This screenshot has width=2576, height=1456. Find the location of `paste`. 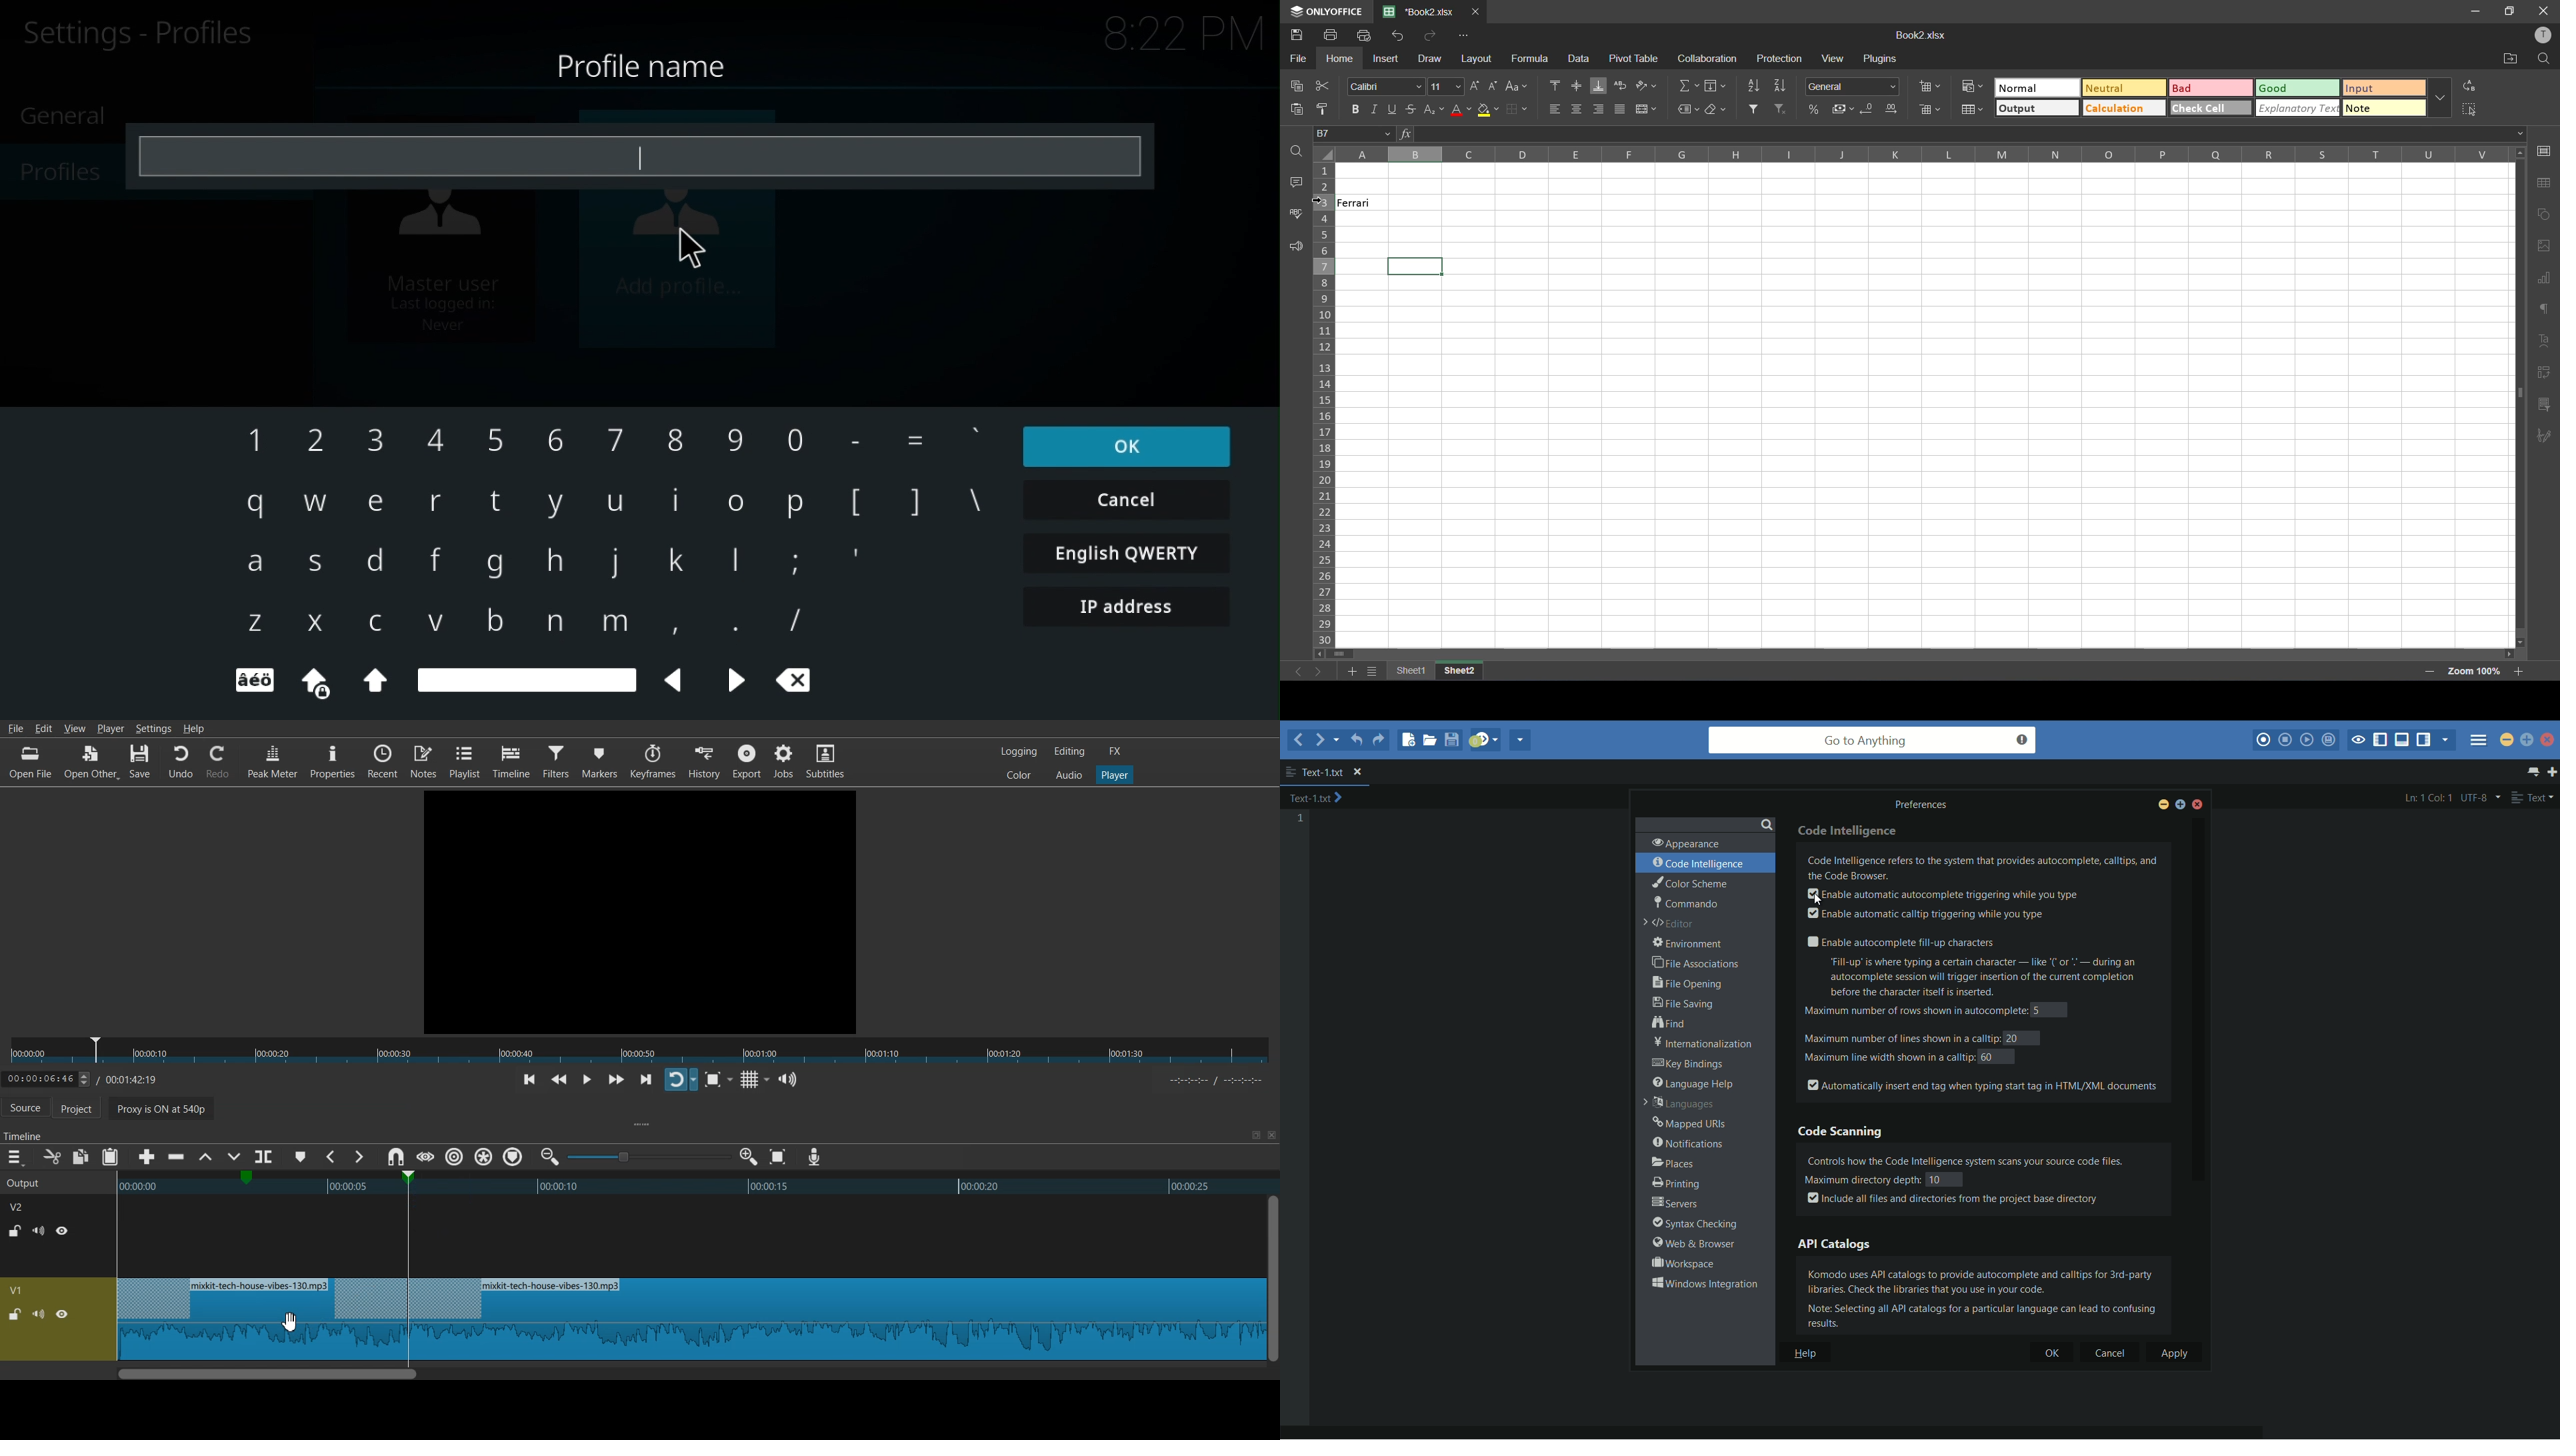

paste is located at coordinates (1292, 107).